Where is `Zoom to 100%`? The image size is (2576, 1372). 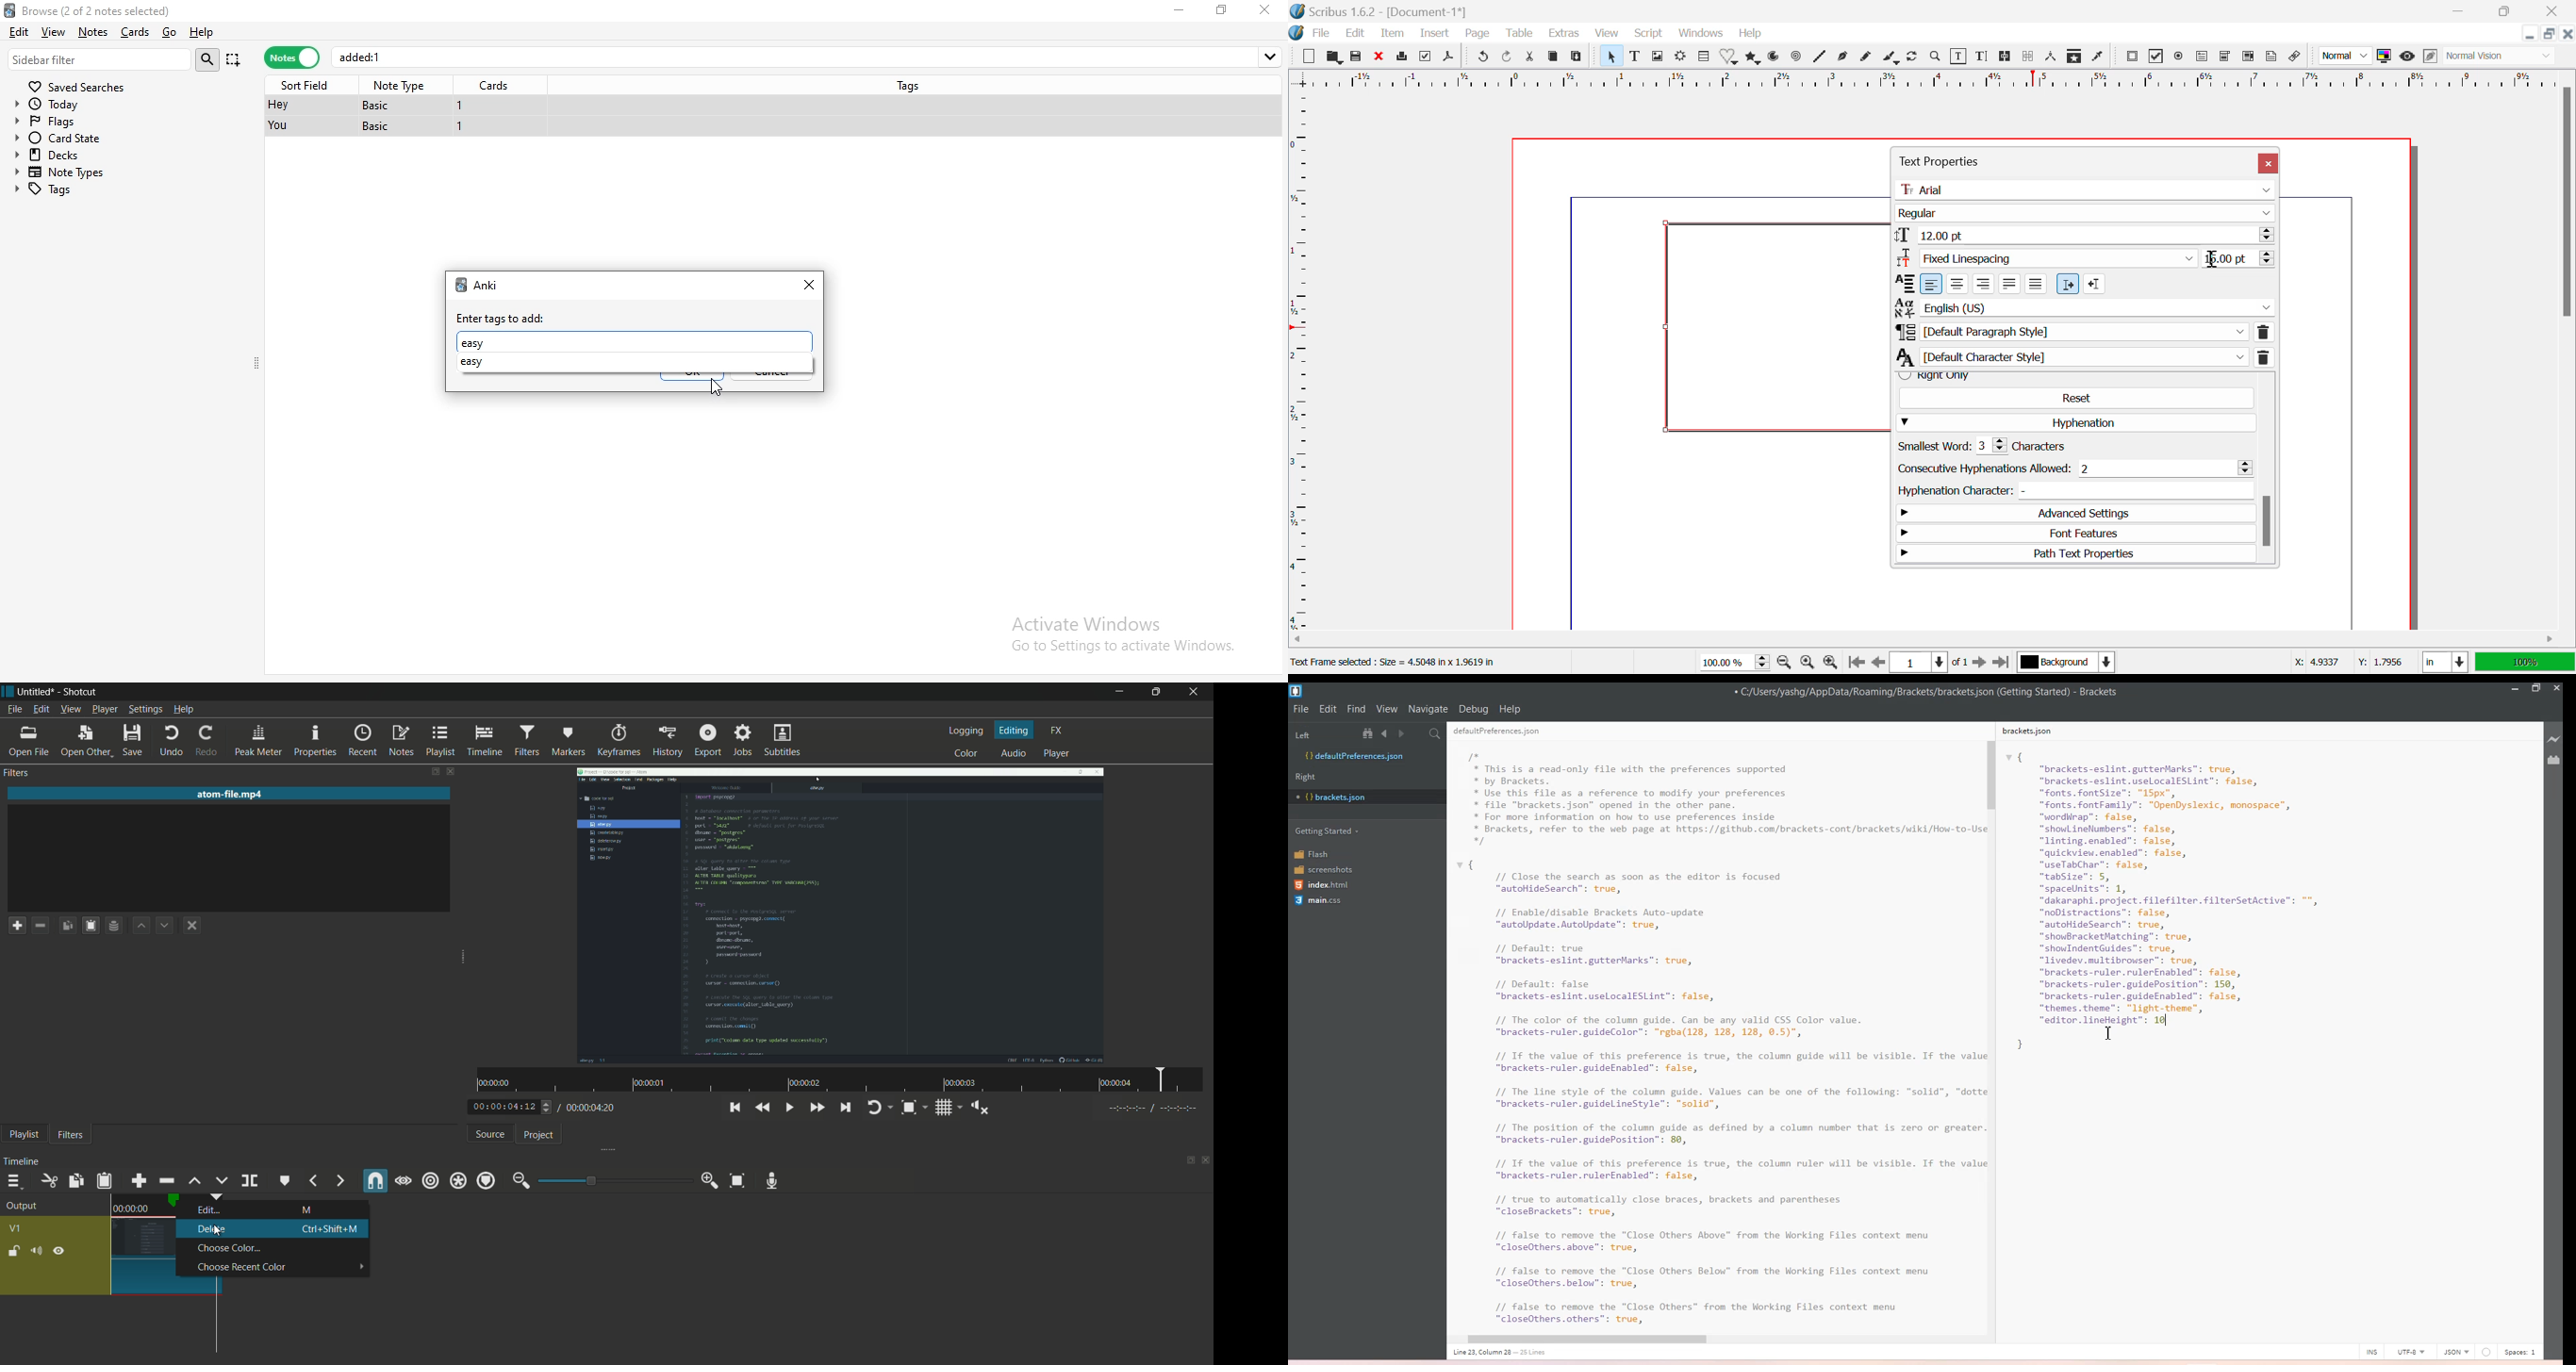 Zoom to 100% is located at coordinates (1807, 664).